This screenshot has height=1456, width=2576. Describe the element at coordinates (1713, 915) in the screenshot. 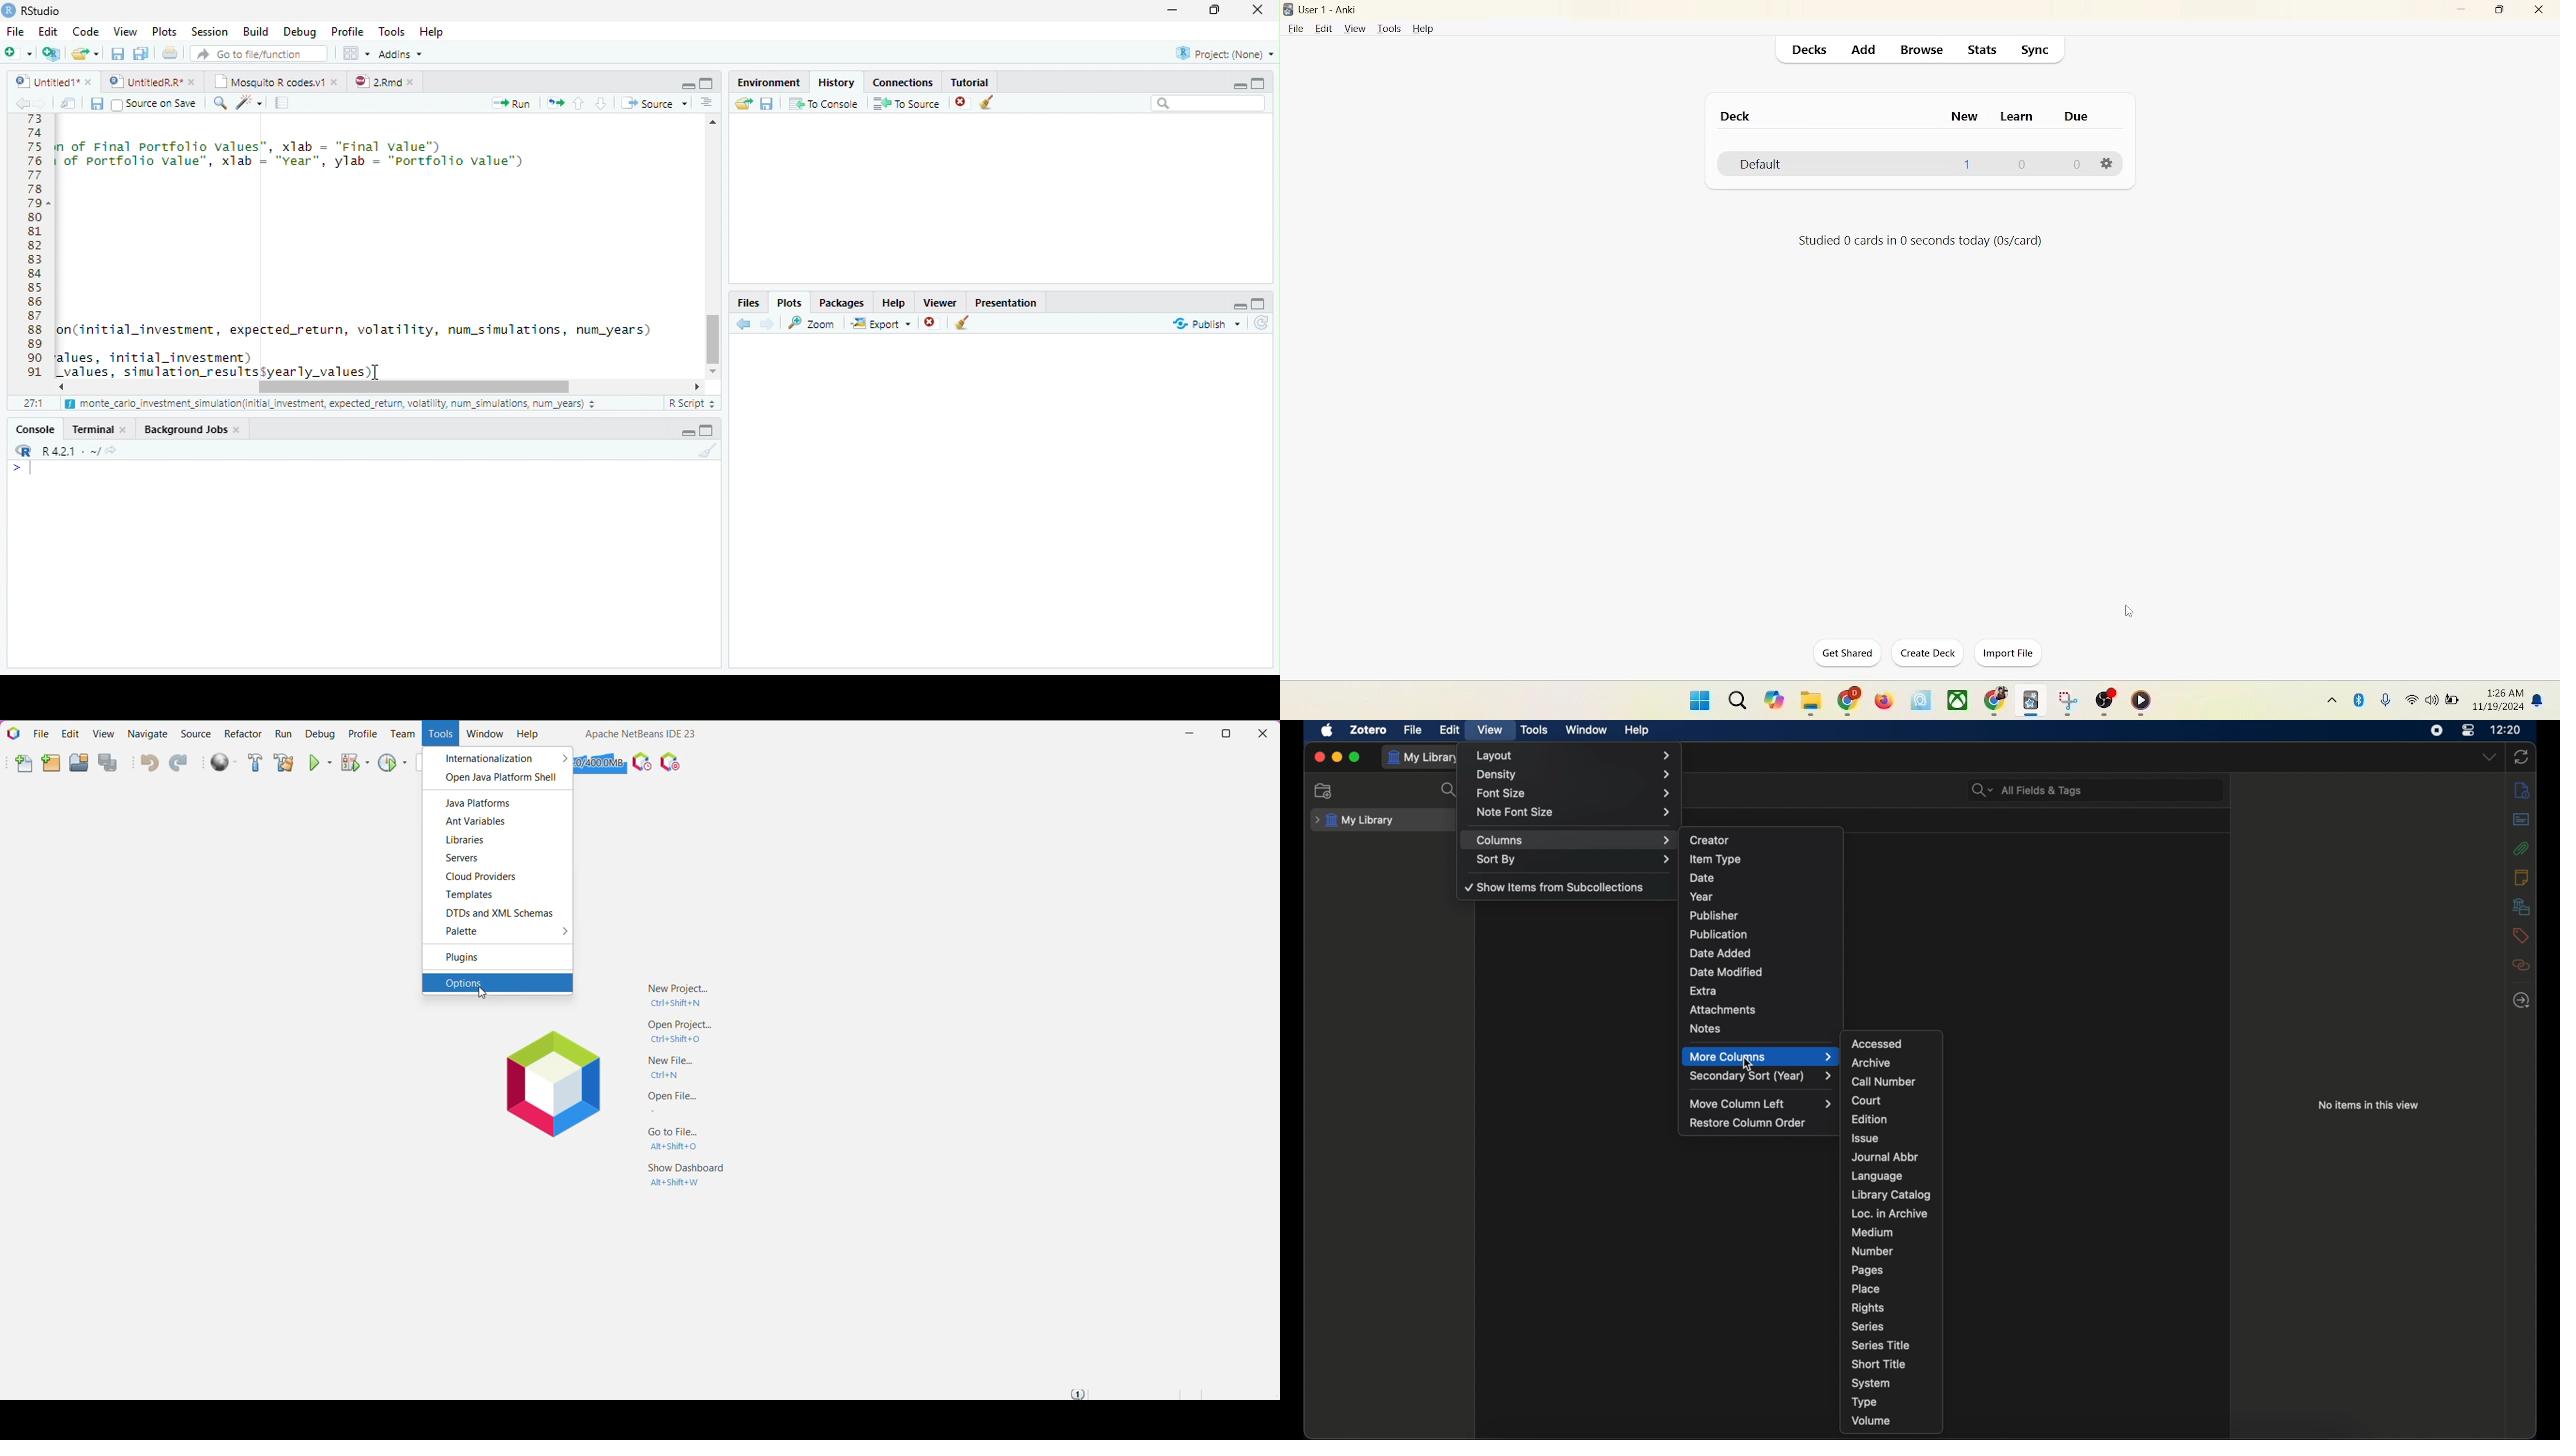

I see `publisher` at that location.